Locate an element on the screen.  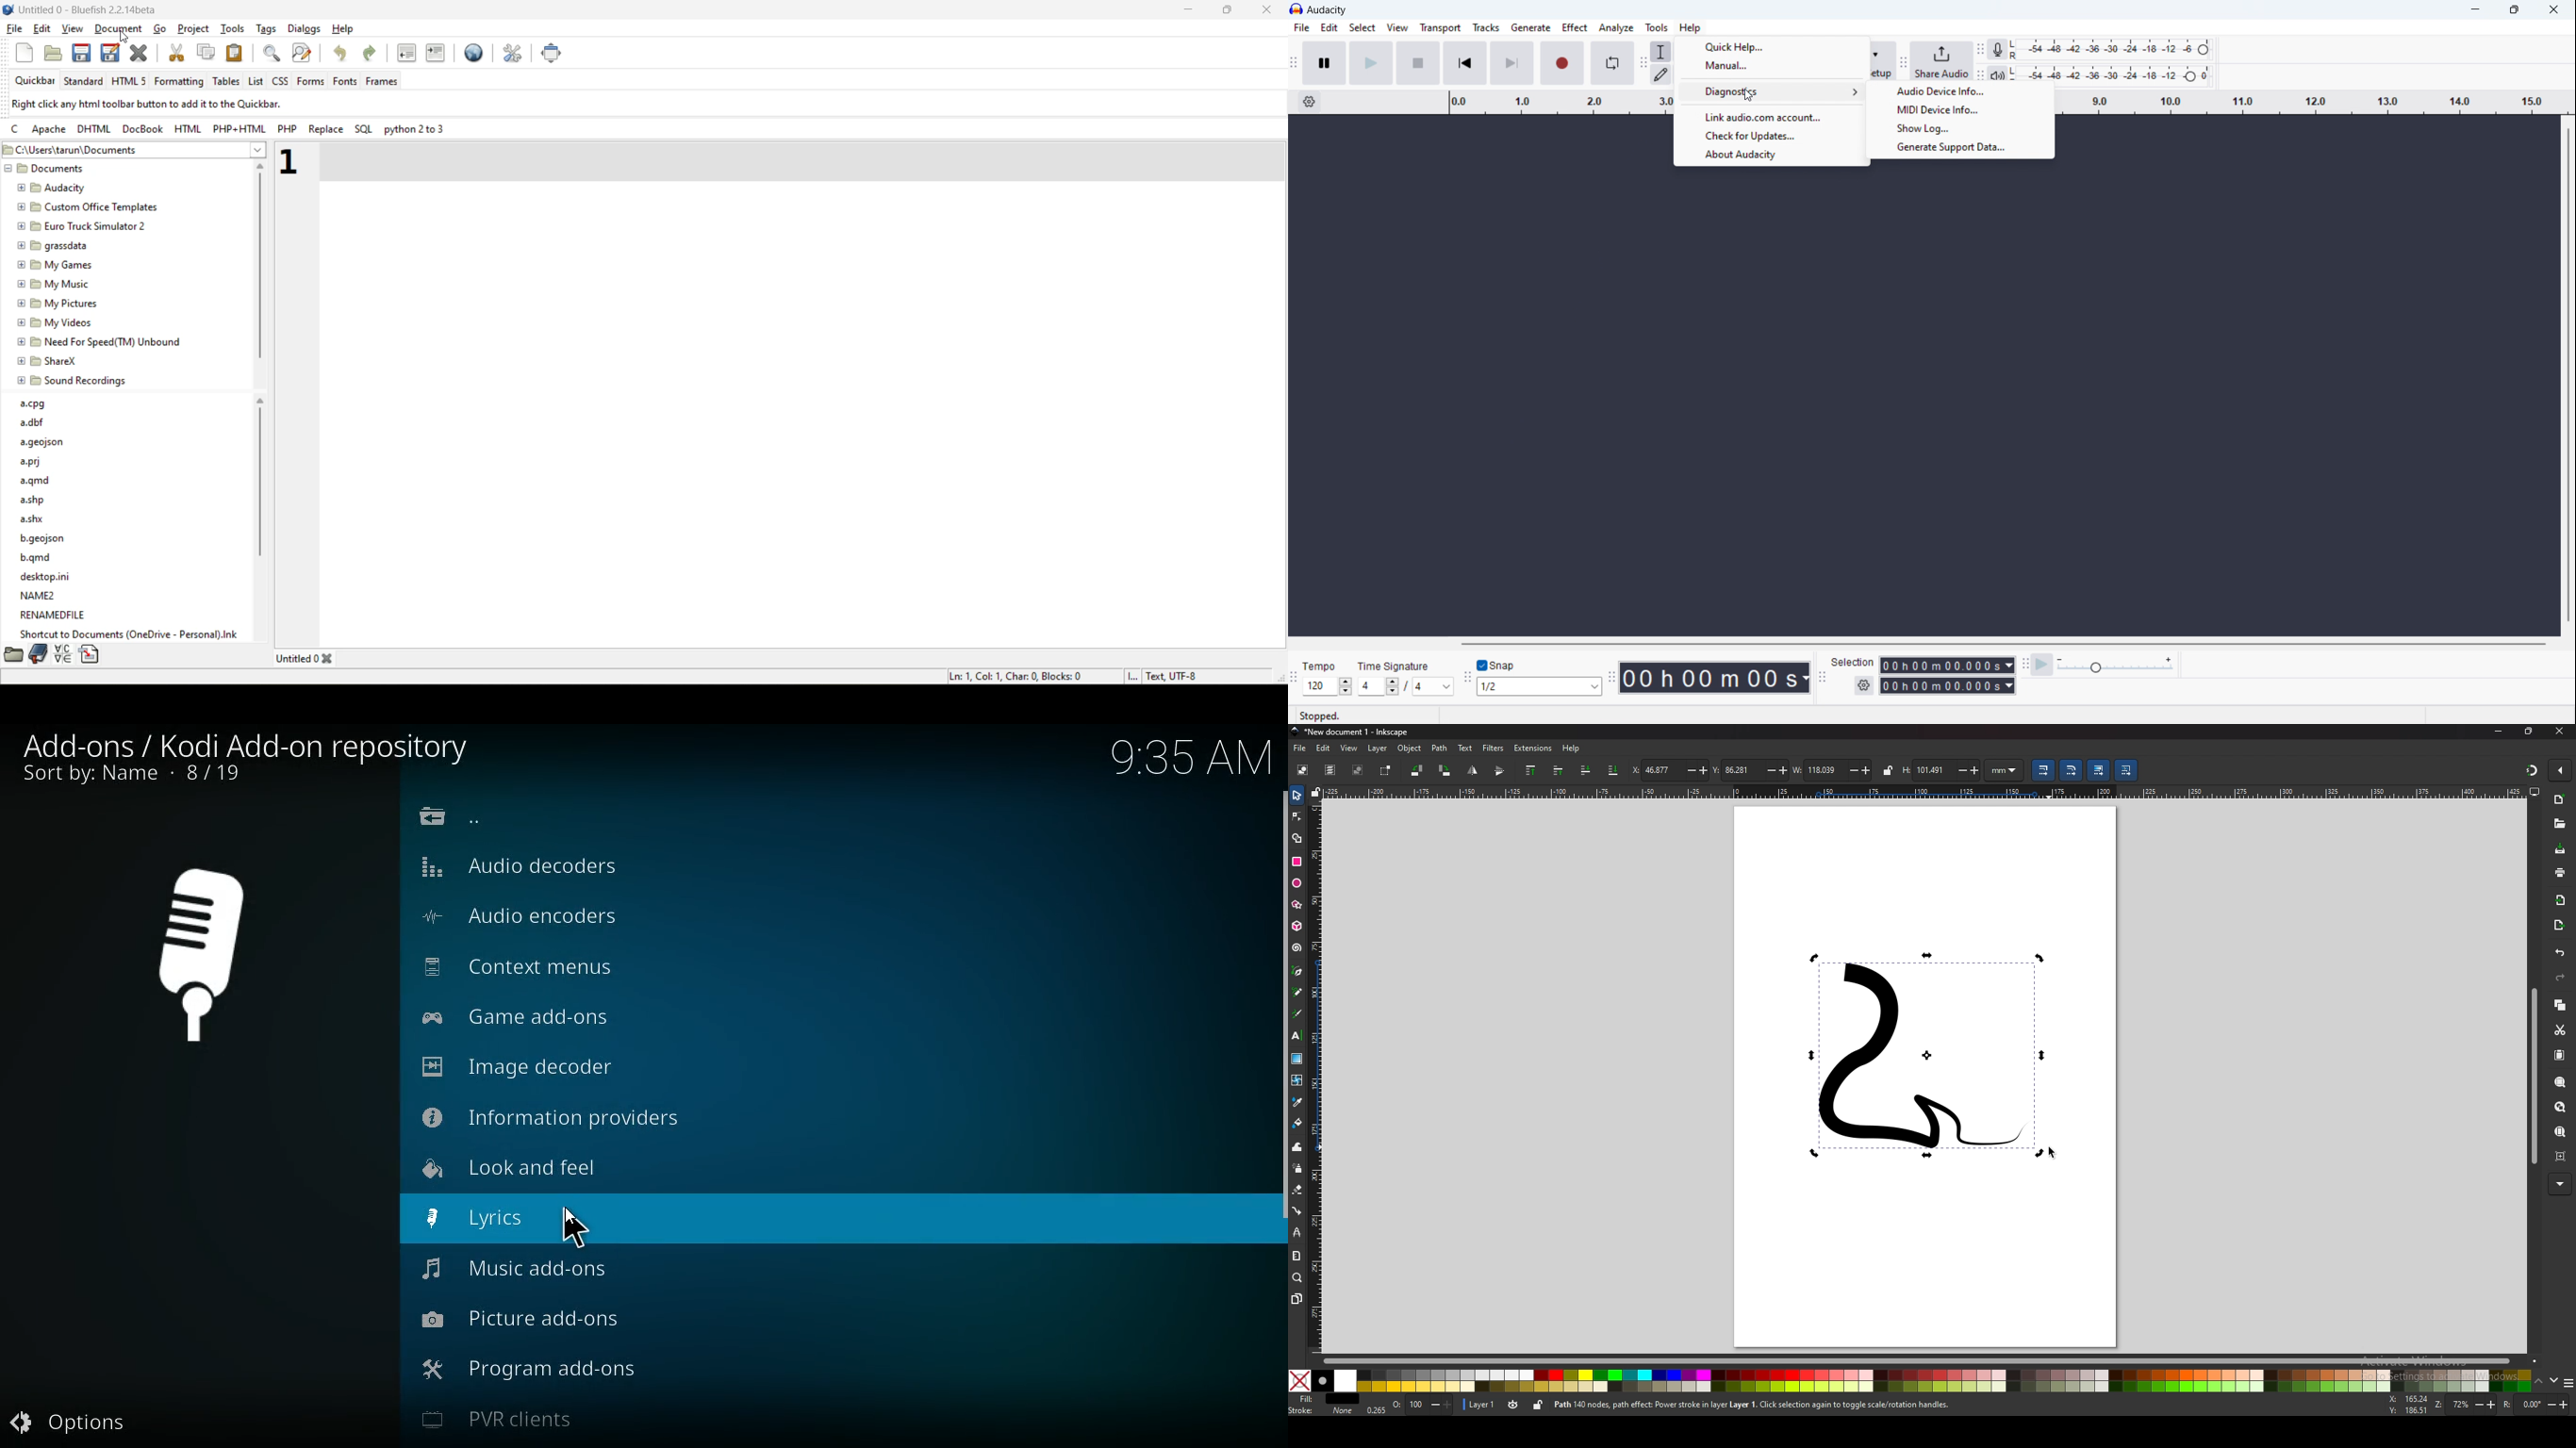
help is located at coordinates (344, 30).